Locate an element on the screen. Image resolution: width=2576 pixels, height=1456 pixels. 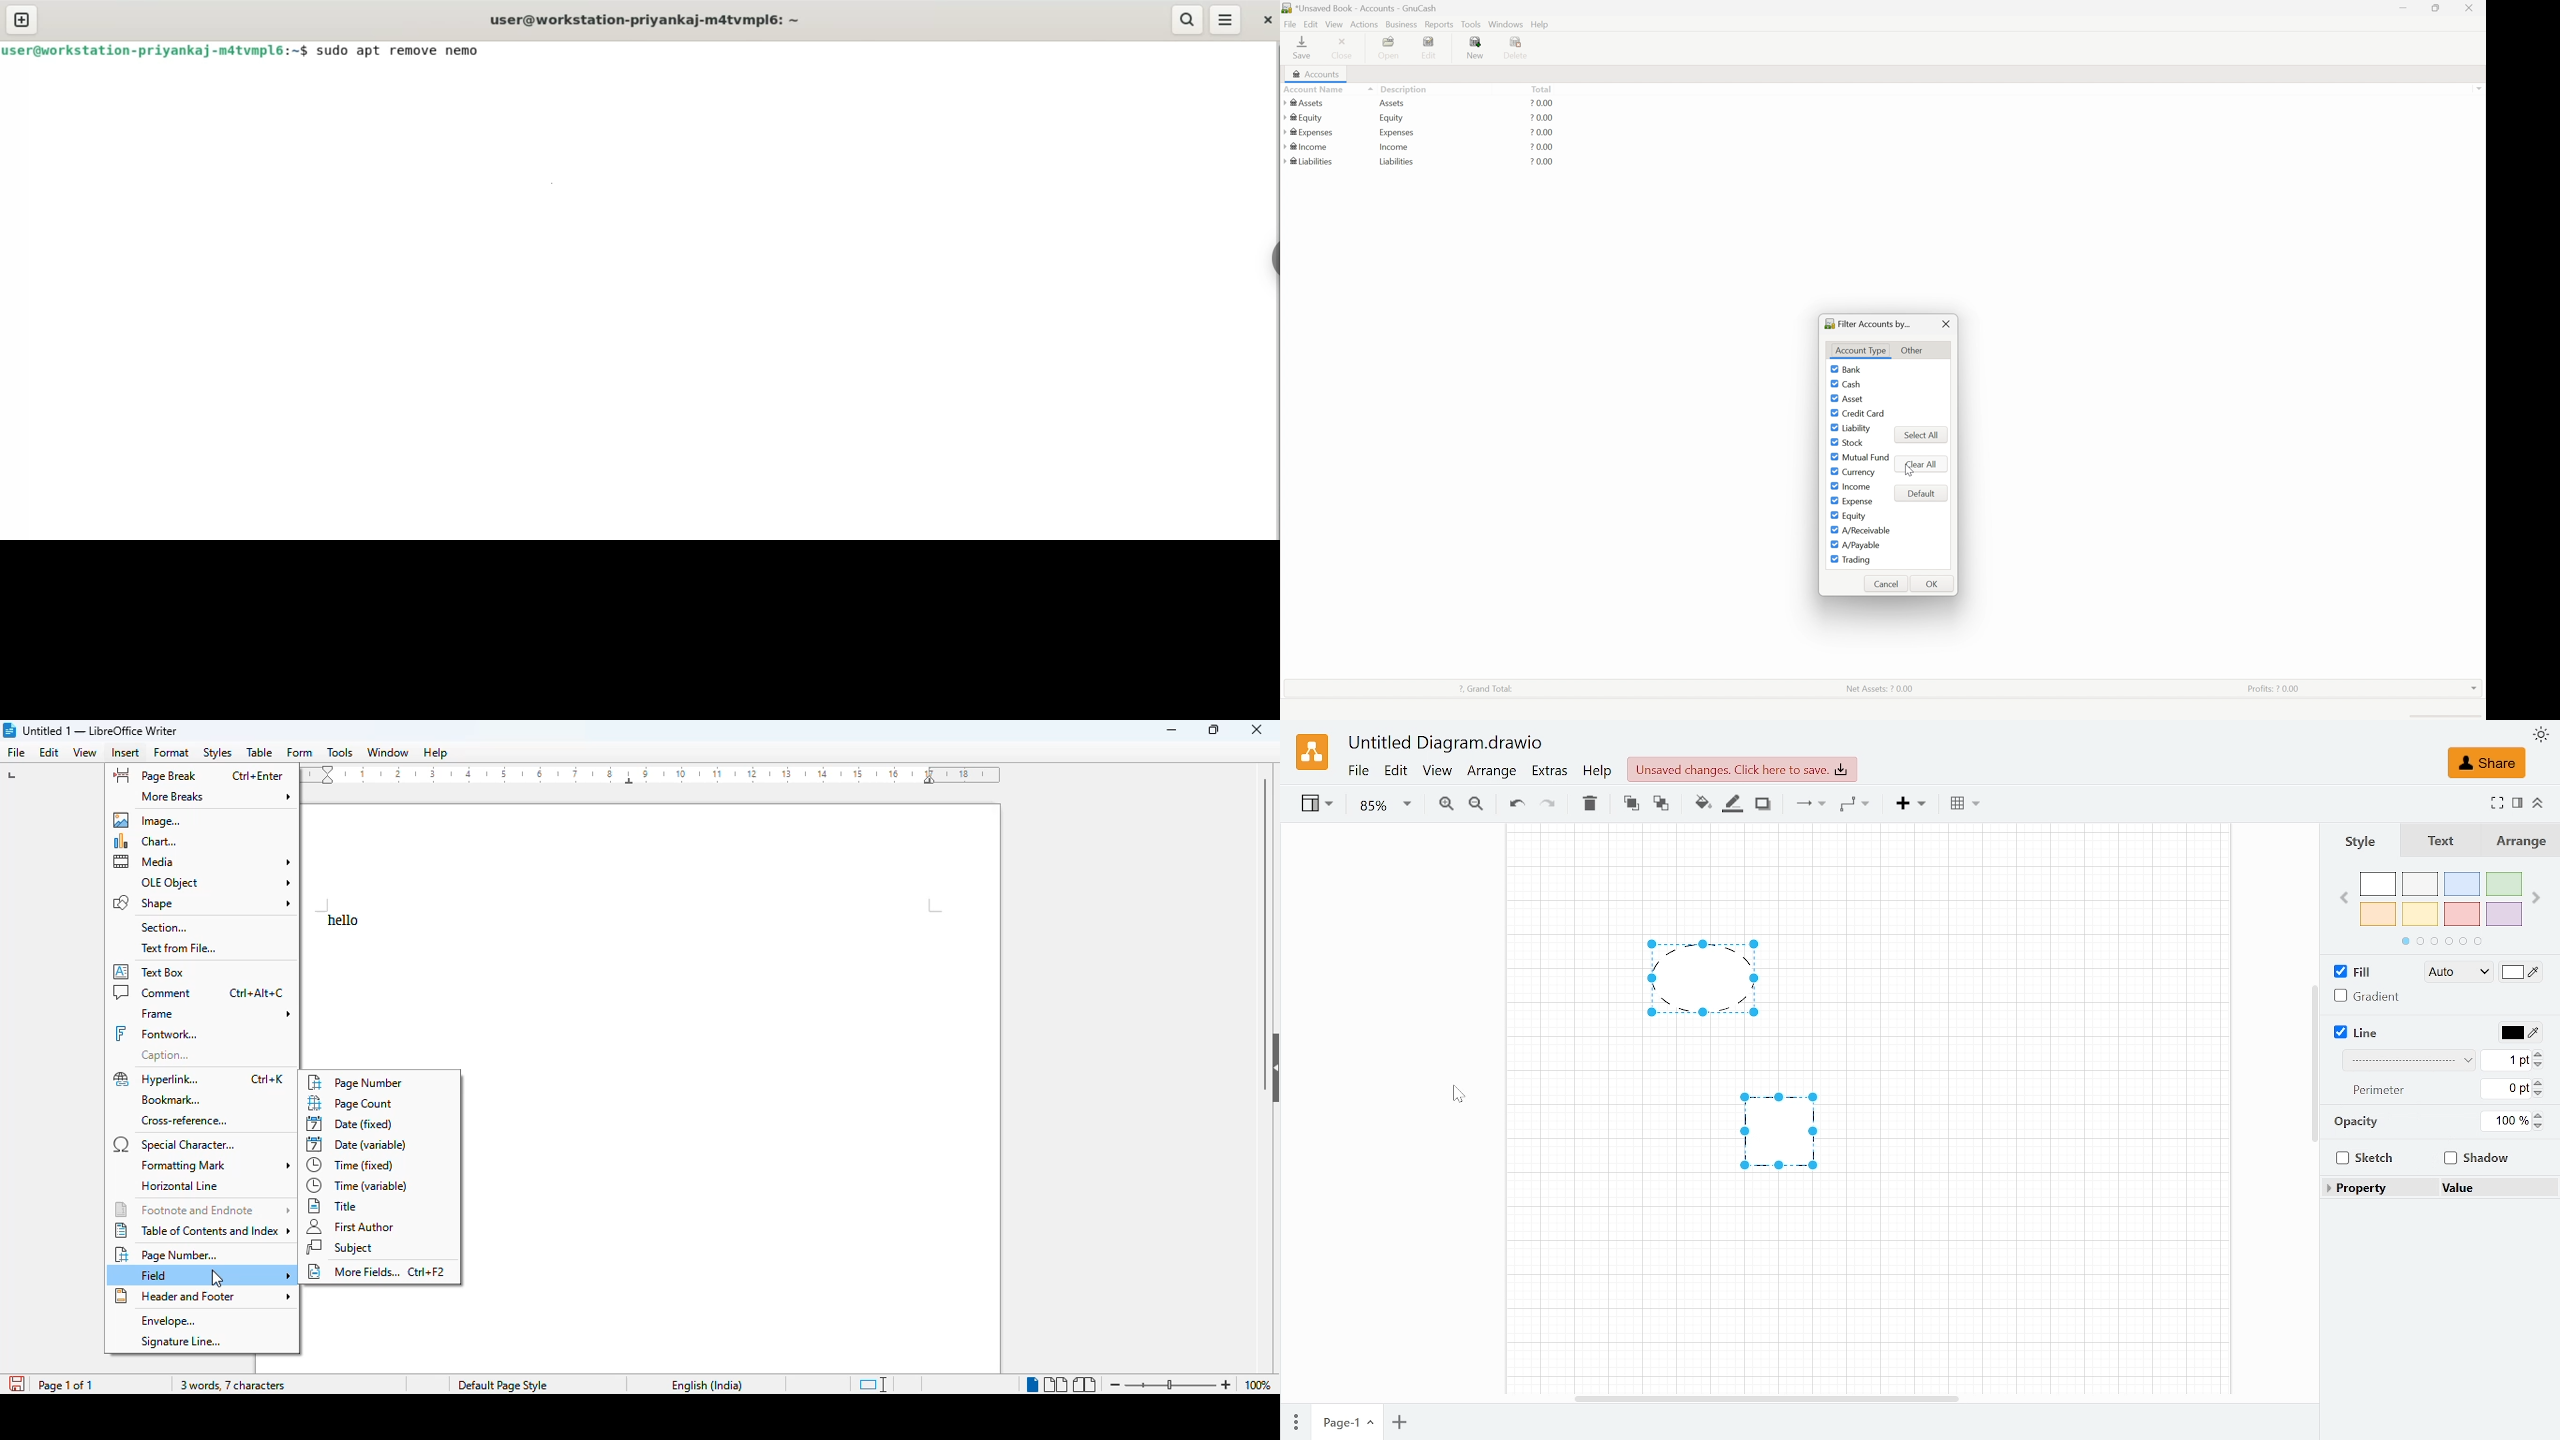
Checkbox is located at coordinates (1833, 488).